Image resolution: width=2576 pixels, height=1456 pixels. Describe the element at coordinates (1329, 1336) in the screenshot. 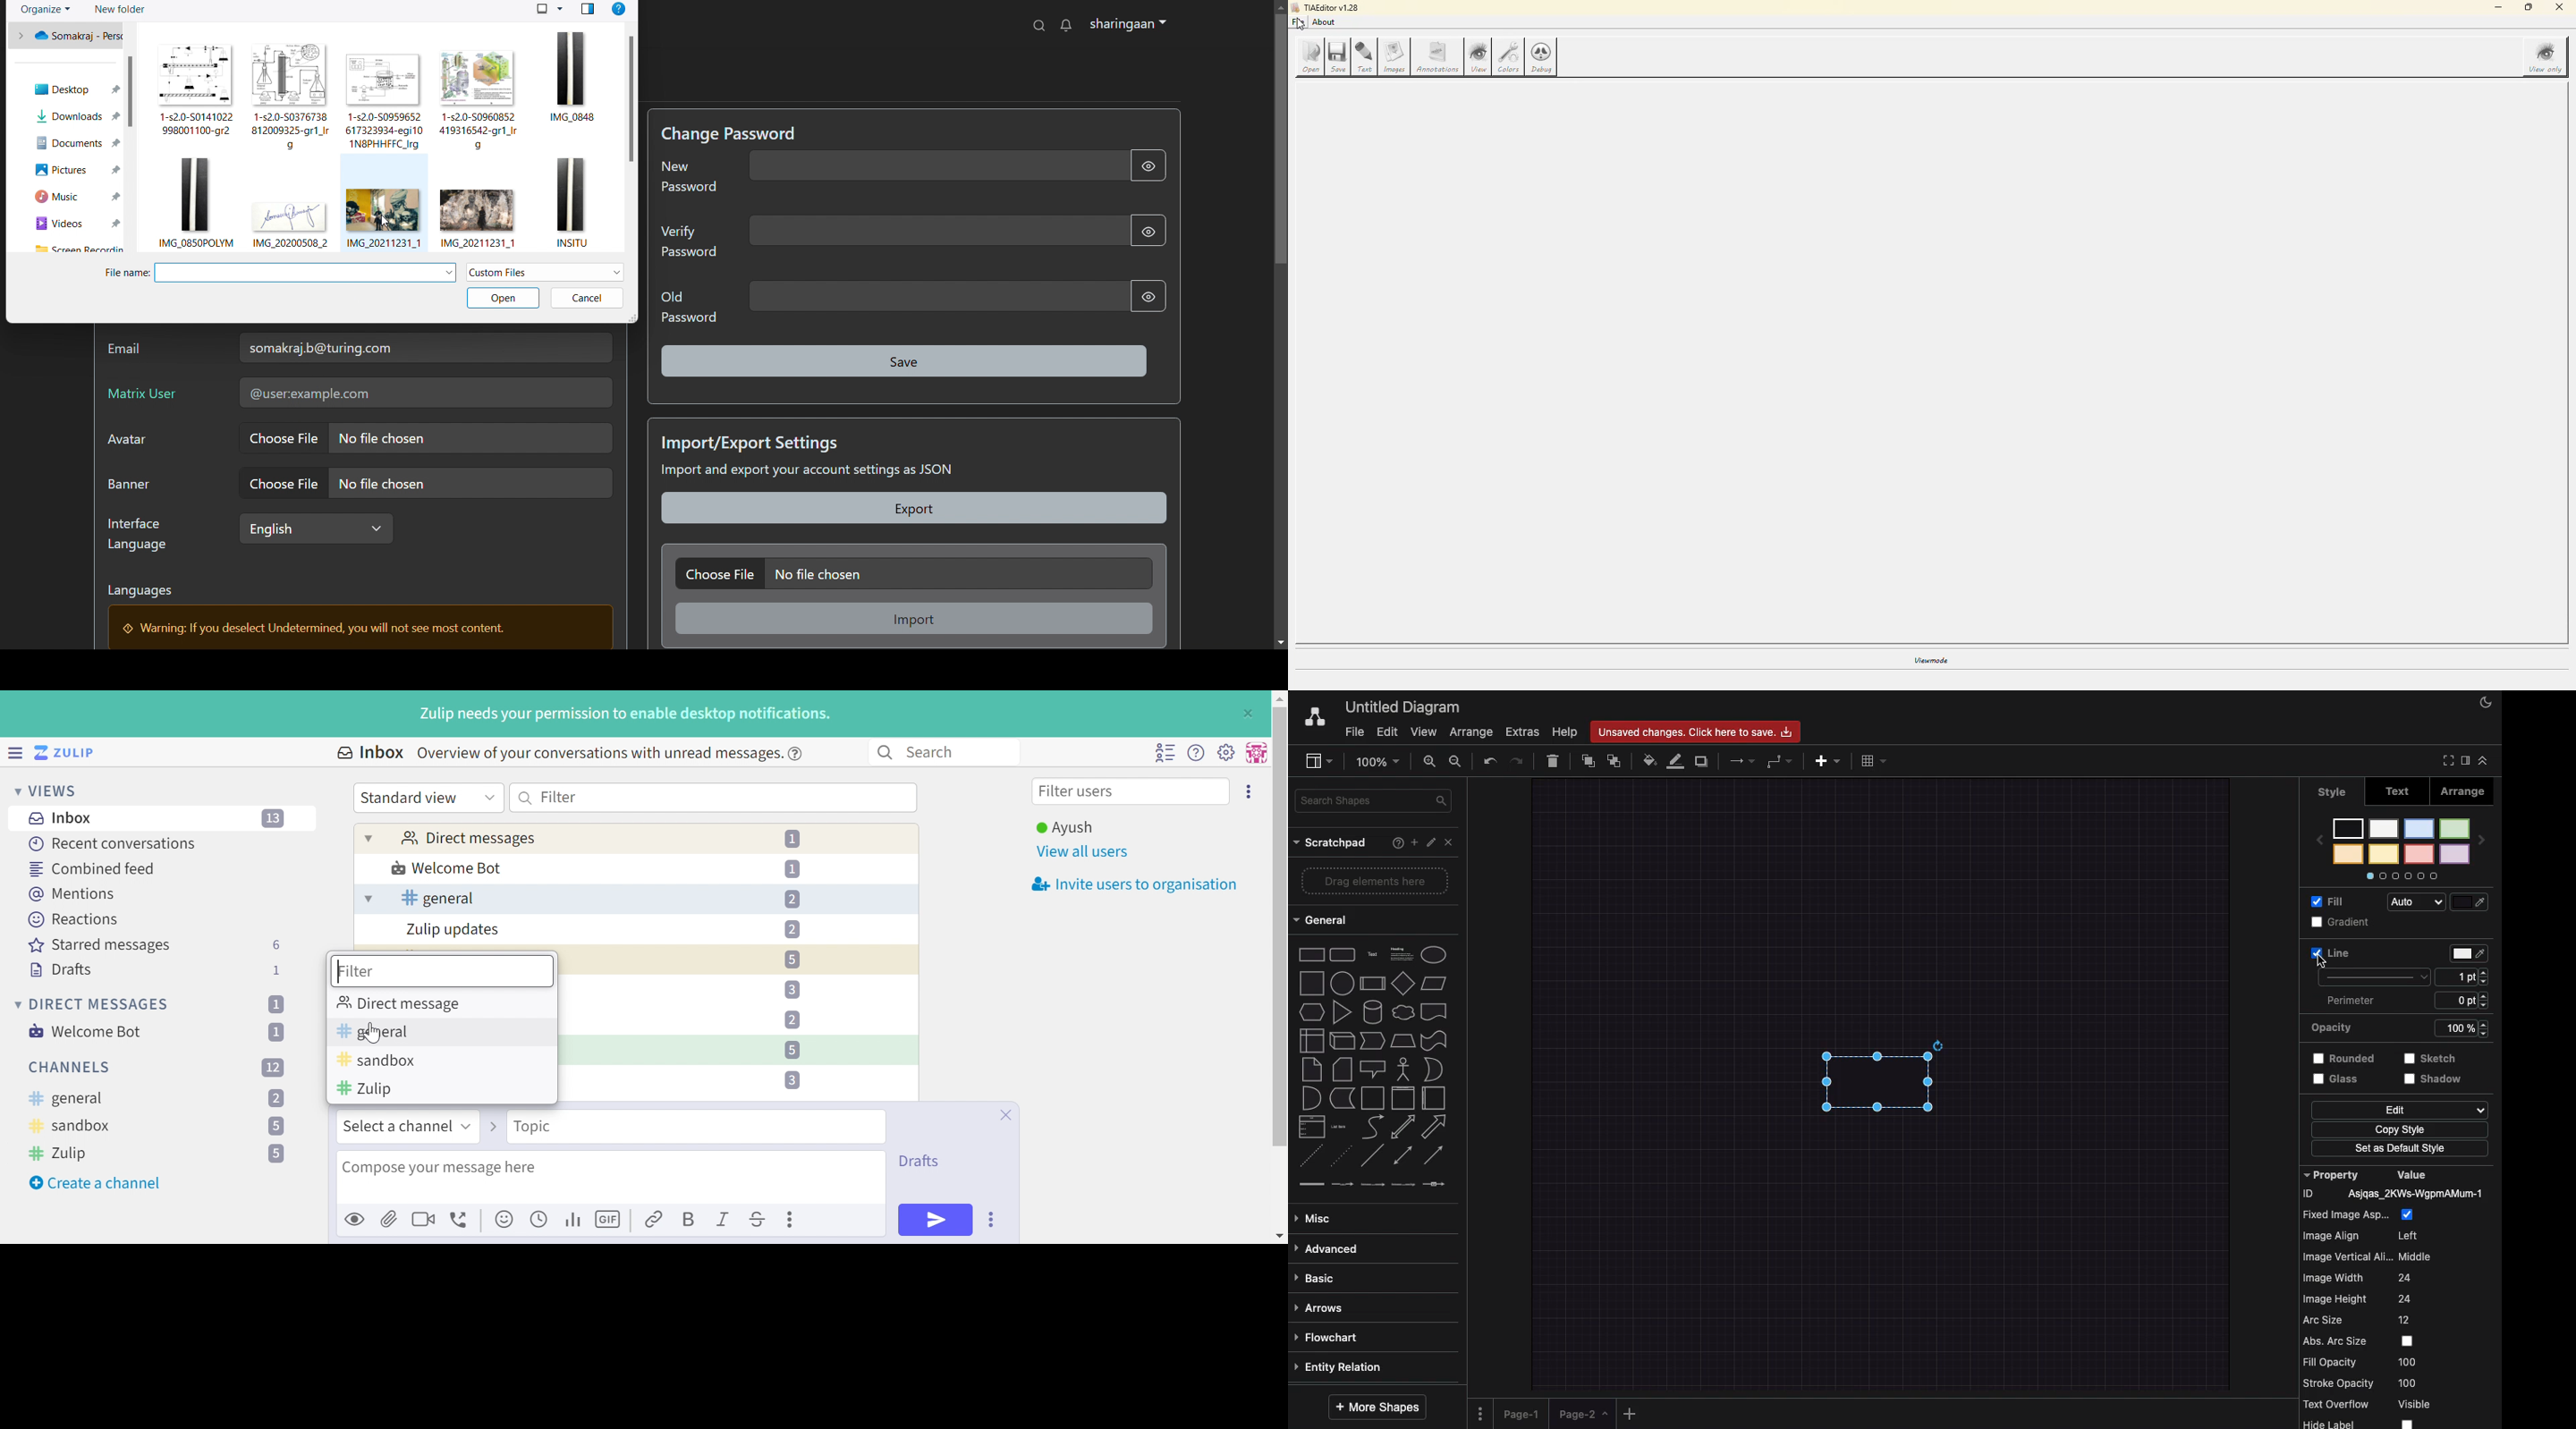

I see `Flowchart` at that location.